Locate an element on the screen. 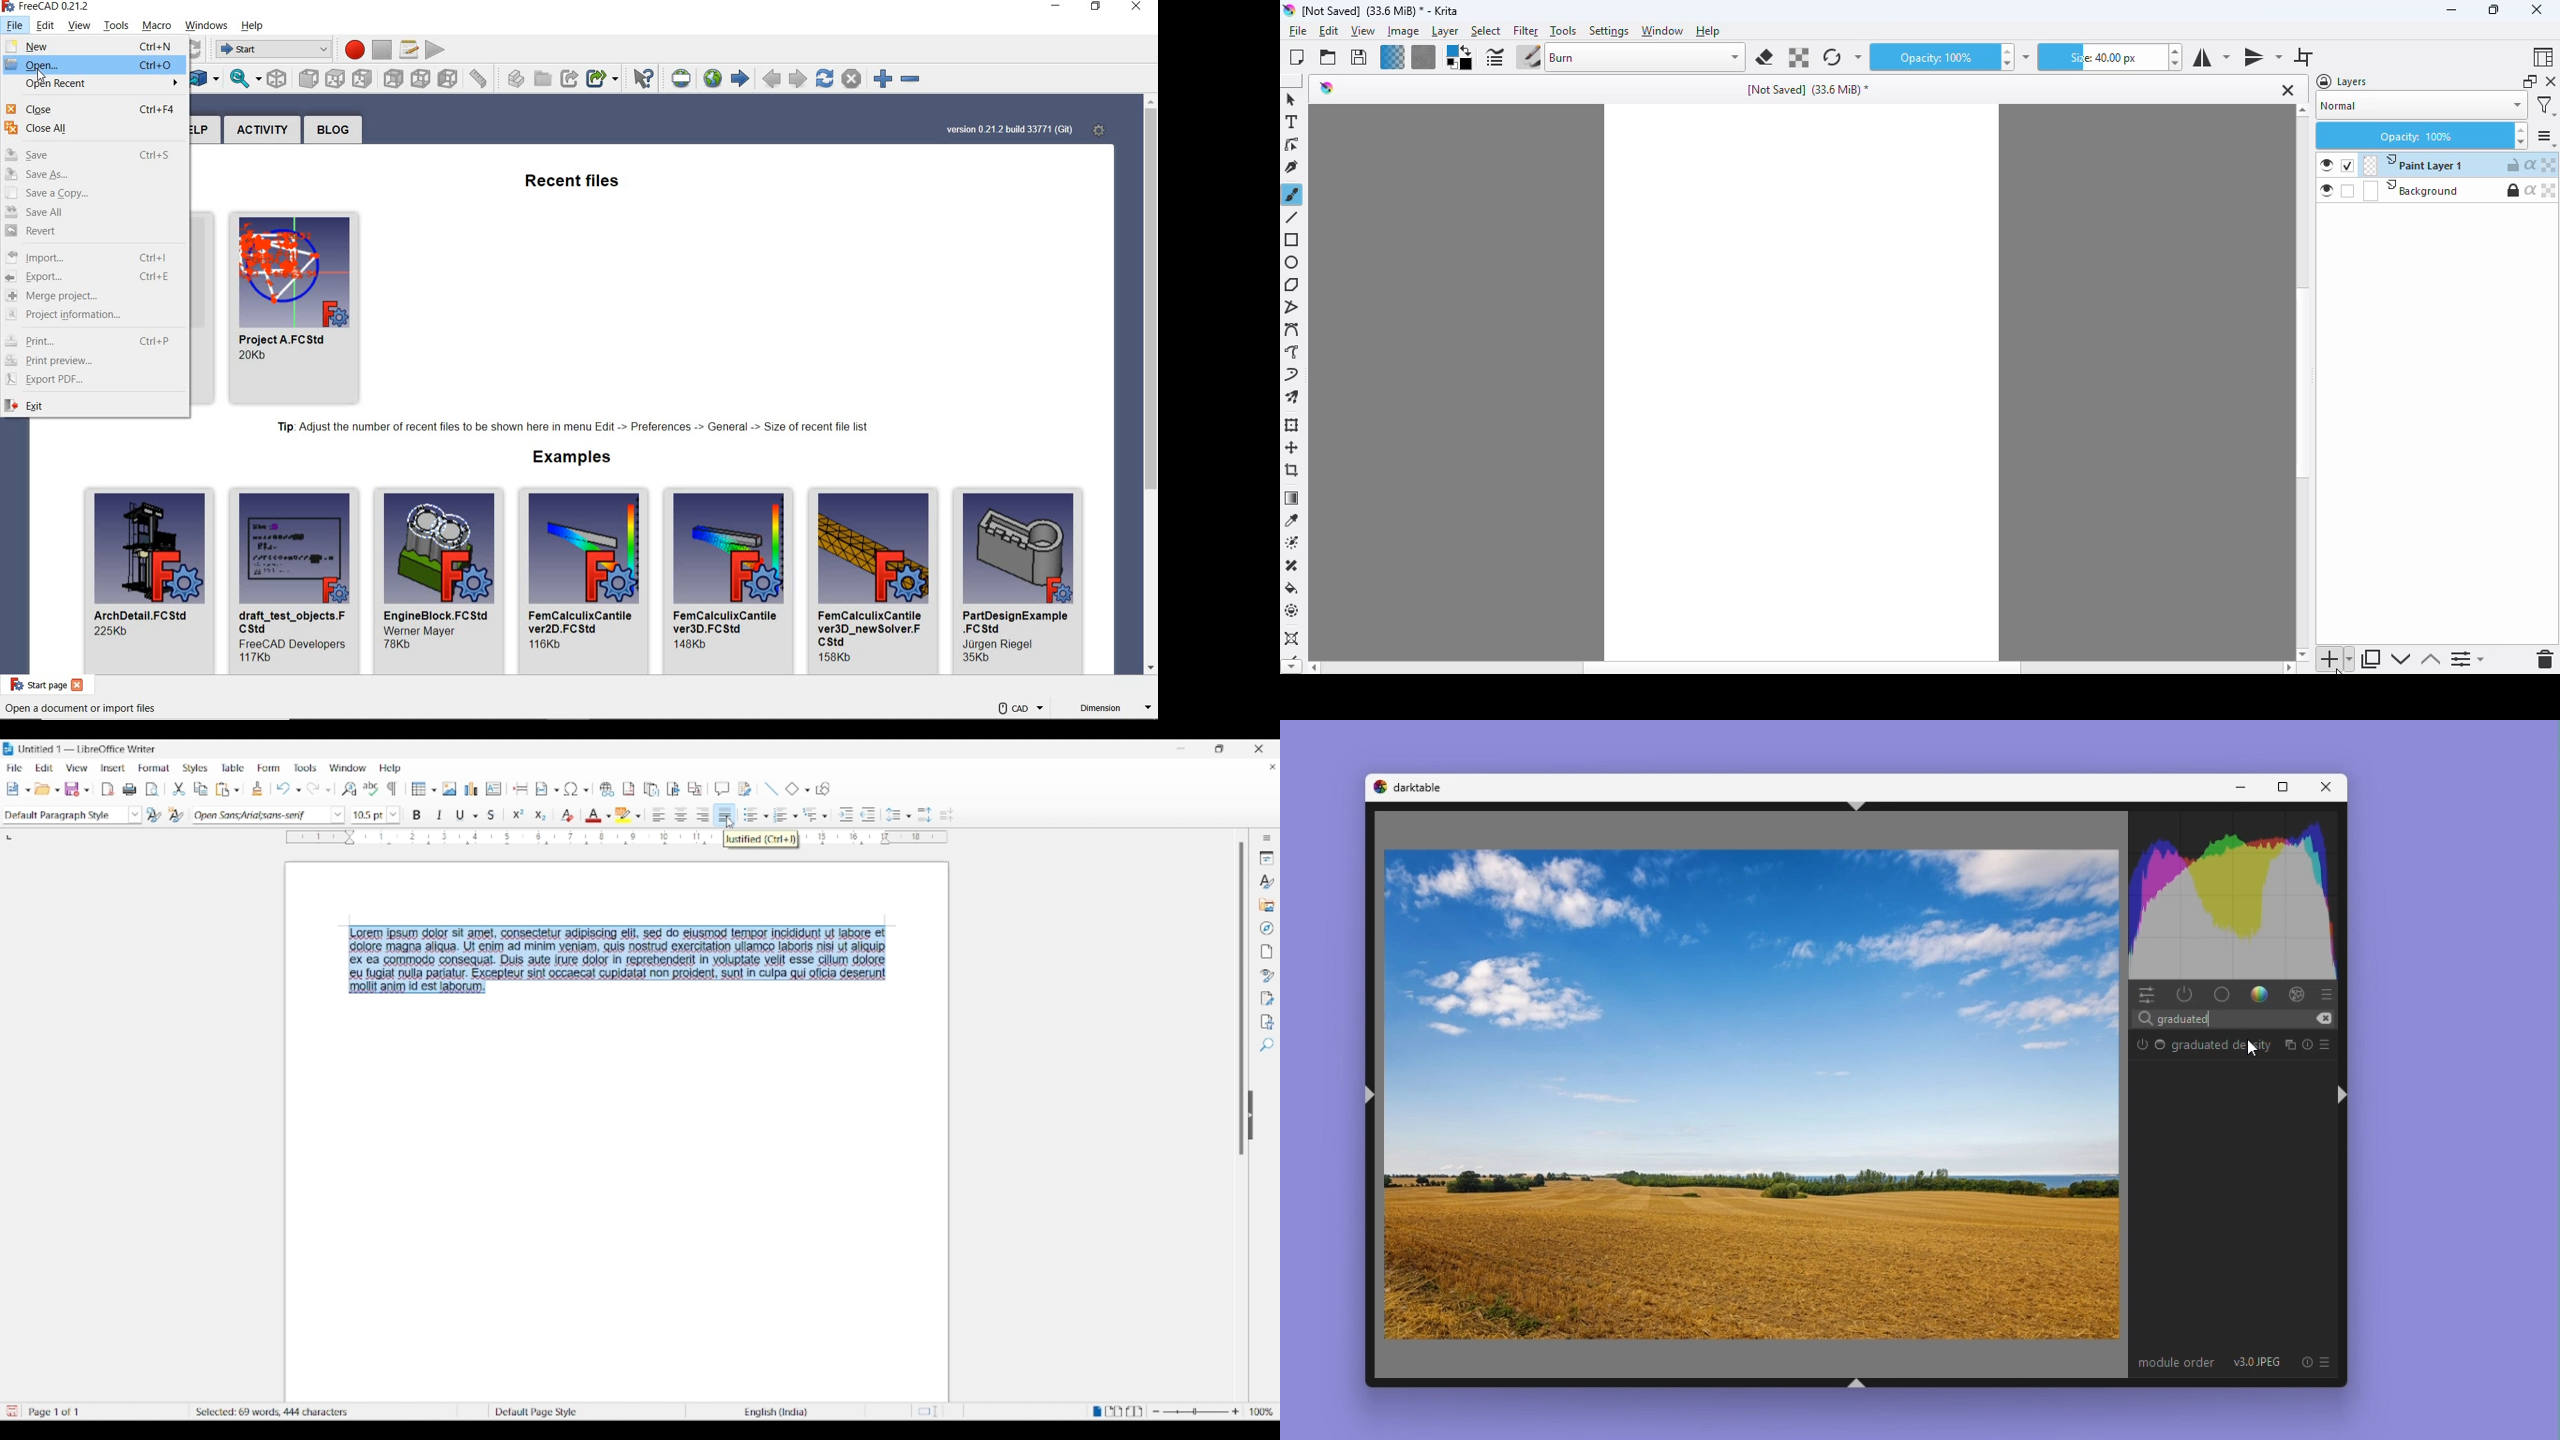 This screenshot has width=2576, height=1456. BOTTOM is located at coordinates (420, 78).